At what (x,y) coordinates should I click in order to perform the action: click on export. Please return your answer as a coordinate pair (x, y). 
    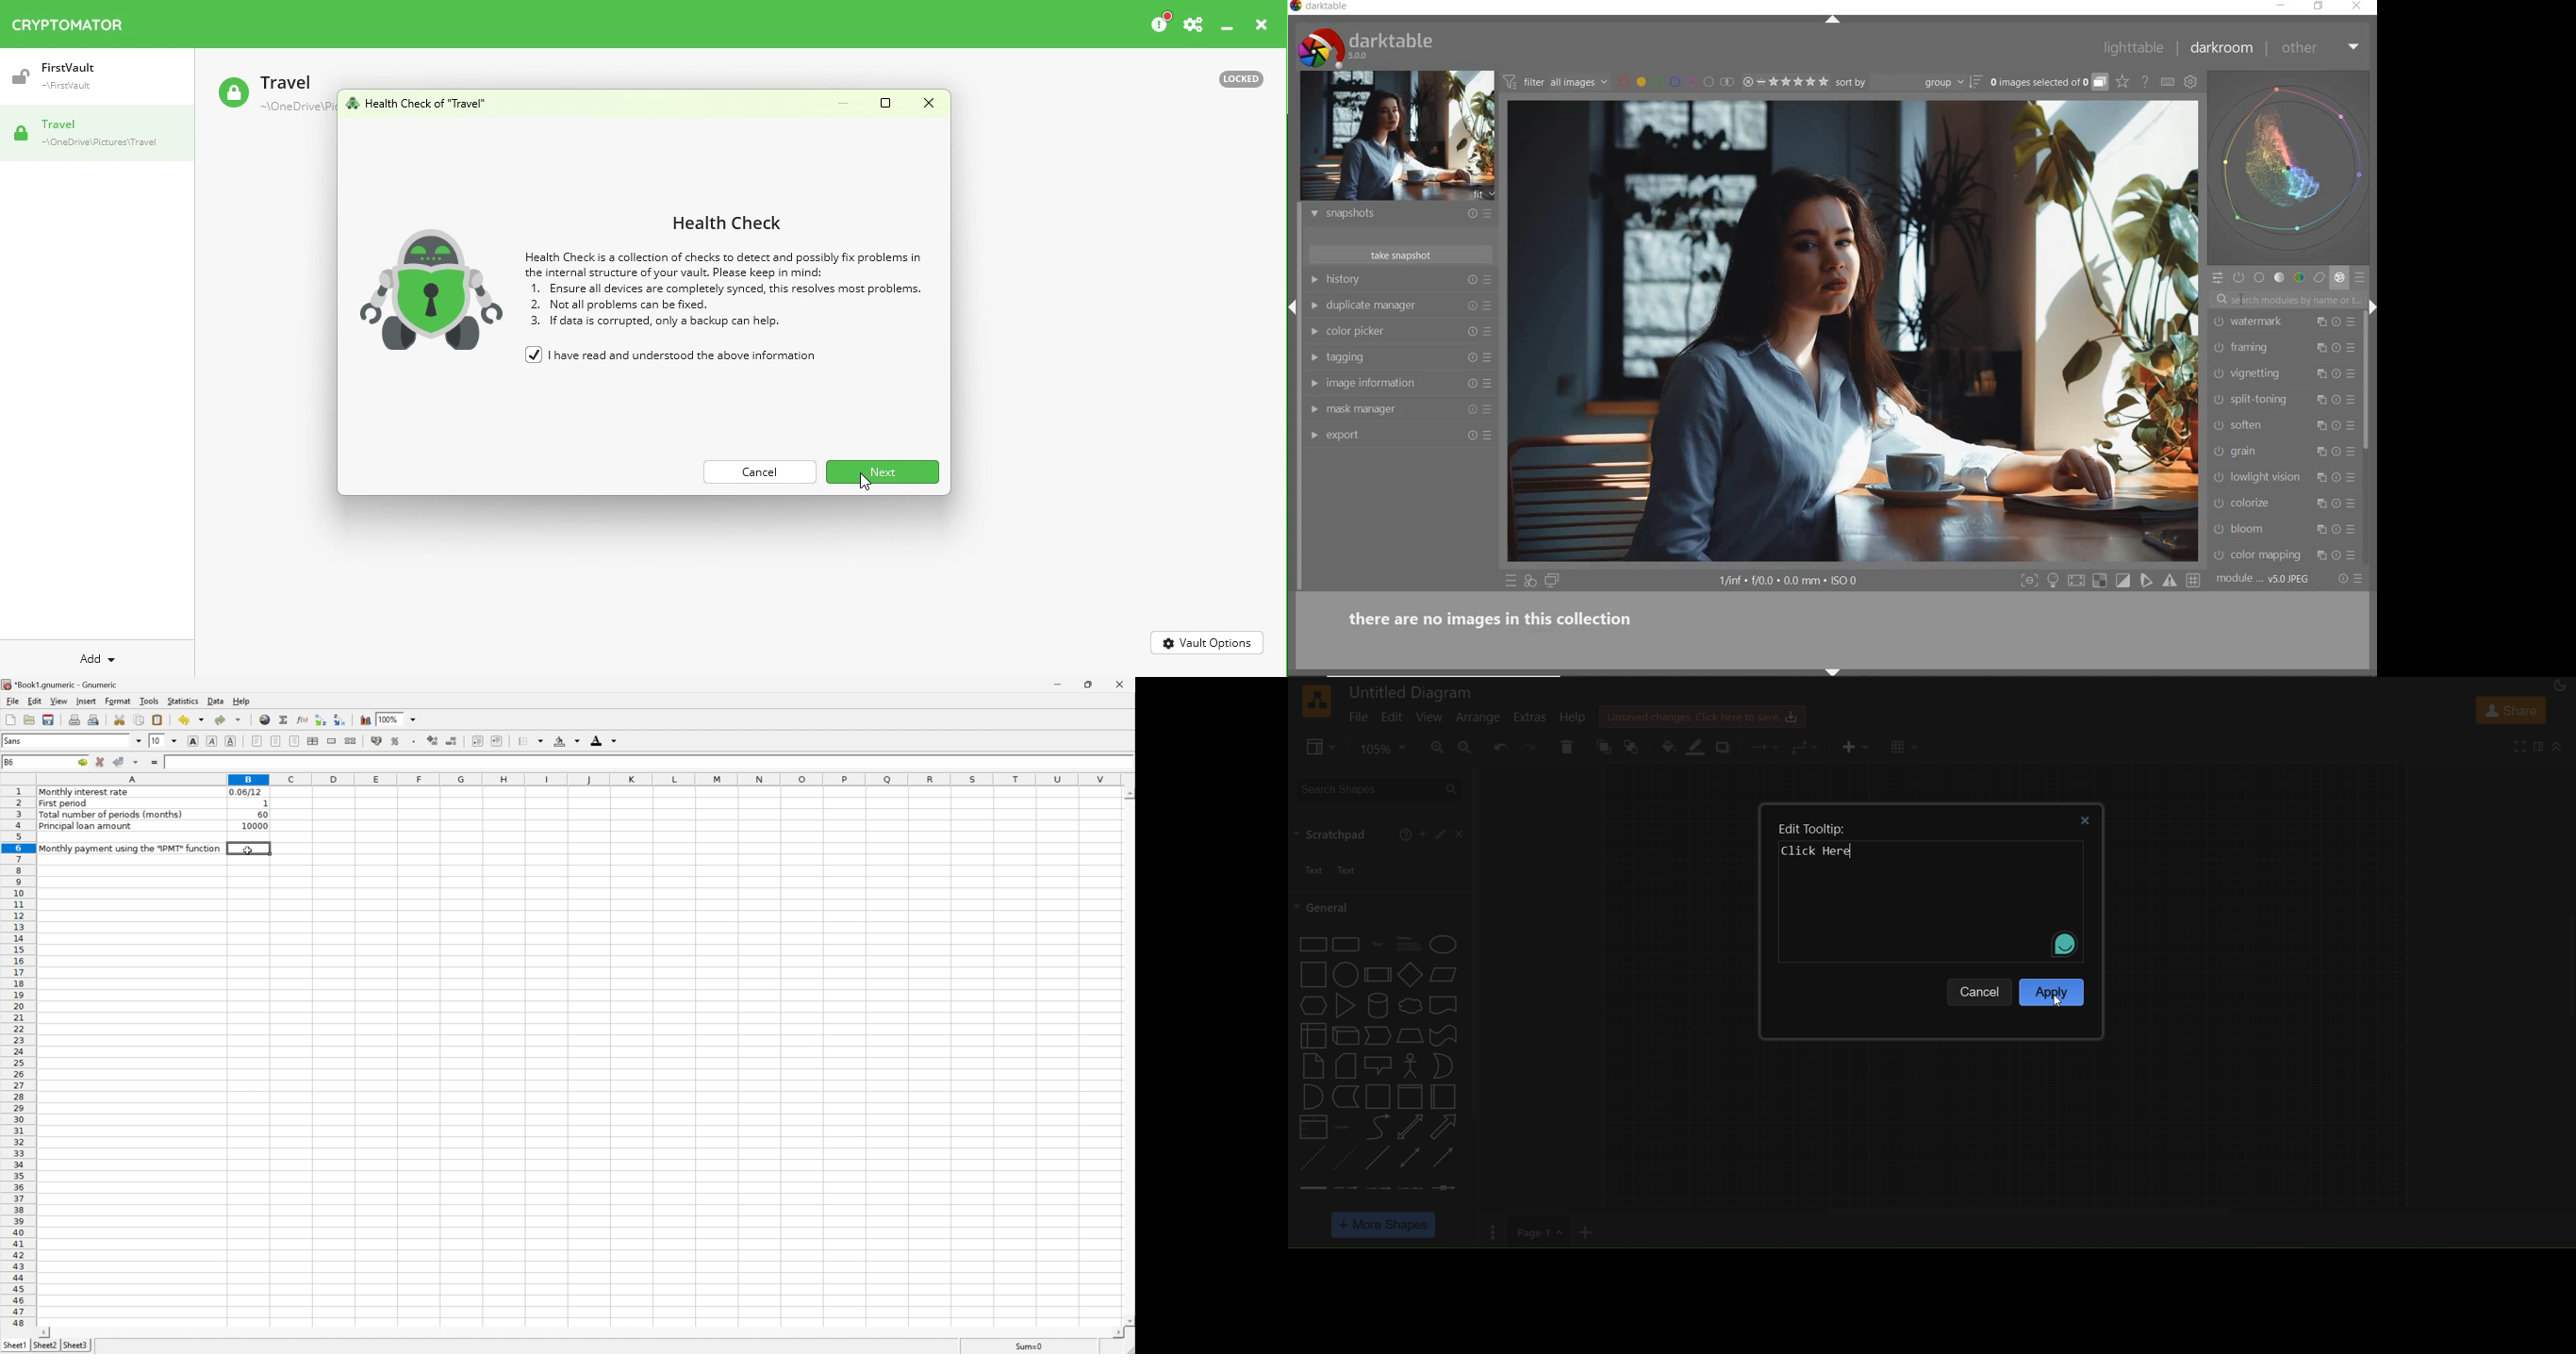
    Looking at the image, I should click on (1381, 436).